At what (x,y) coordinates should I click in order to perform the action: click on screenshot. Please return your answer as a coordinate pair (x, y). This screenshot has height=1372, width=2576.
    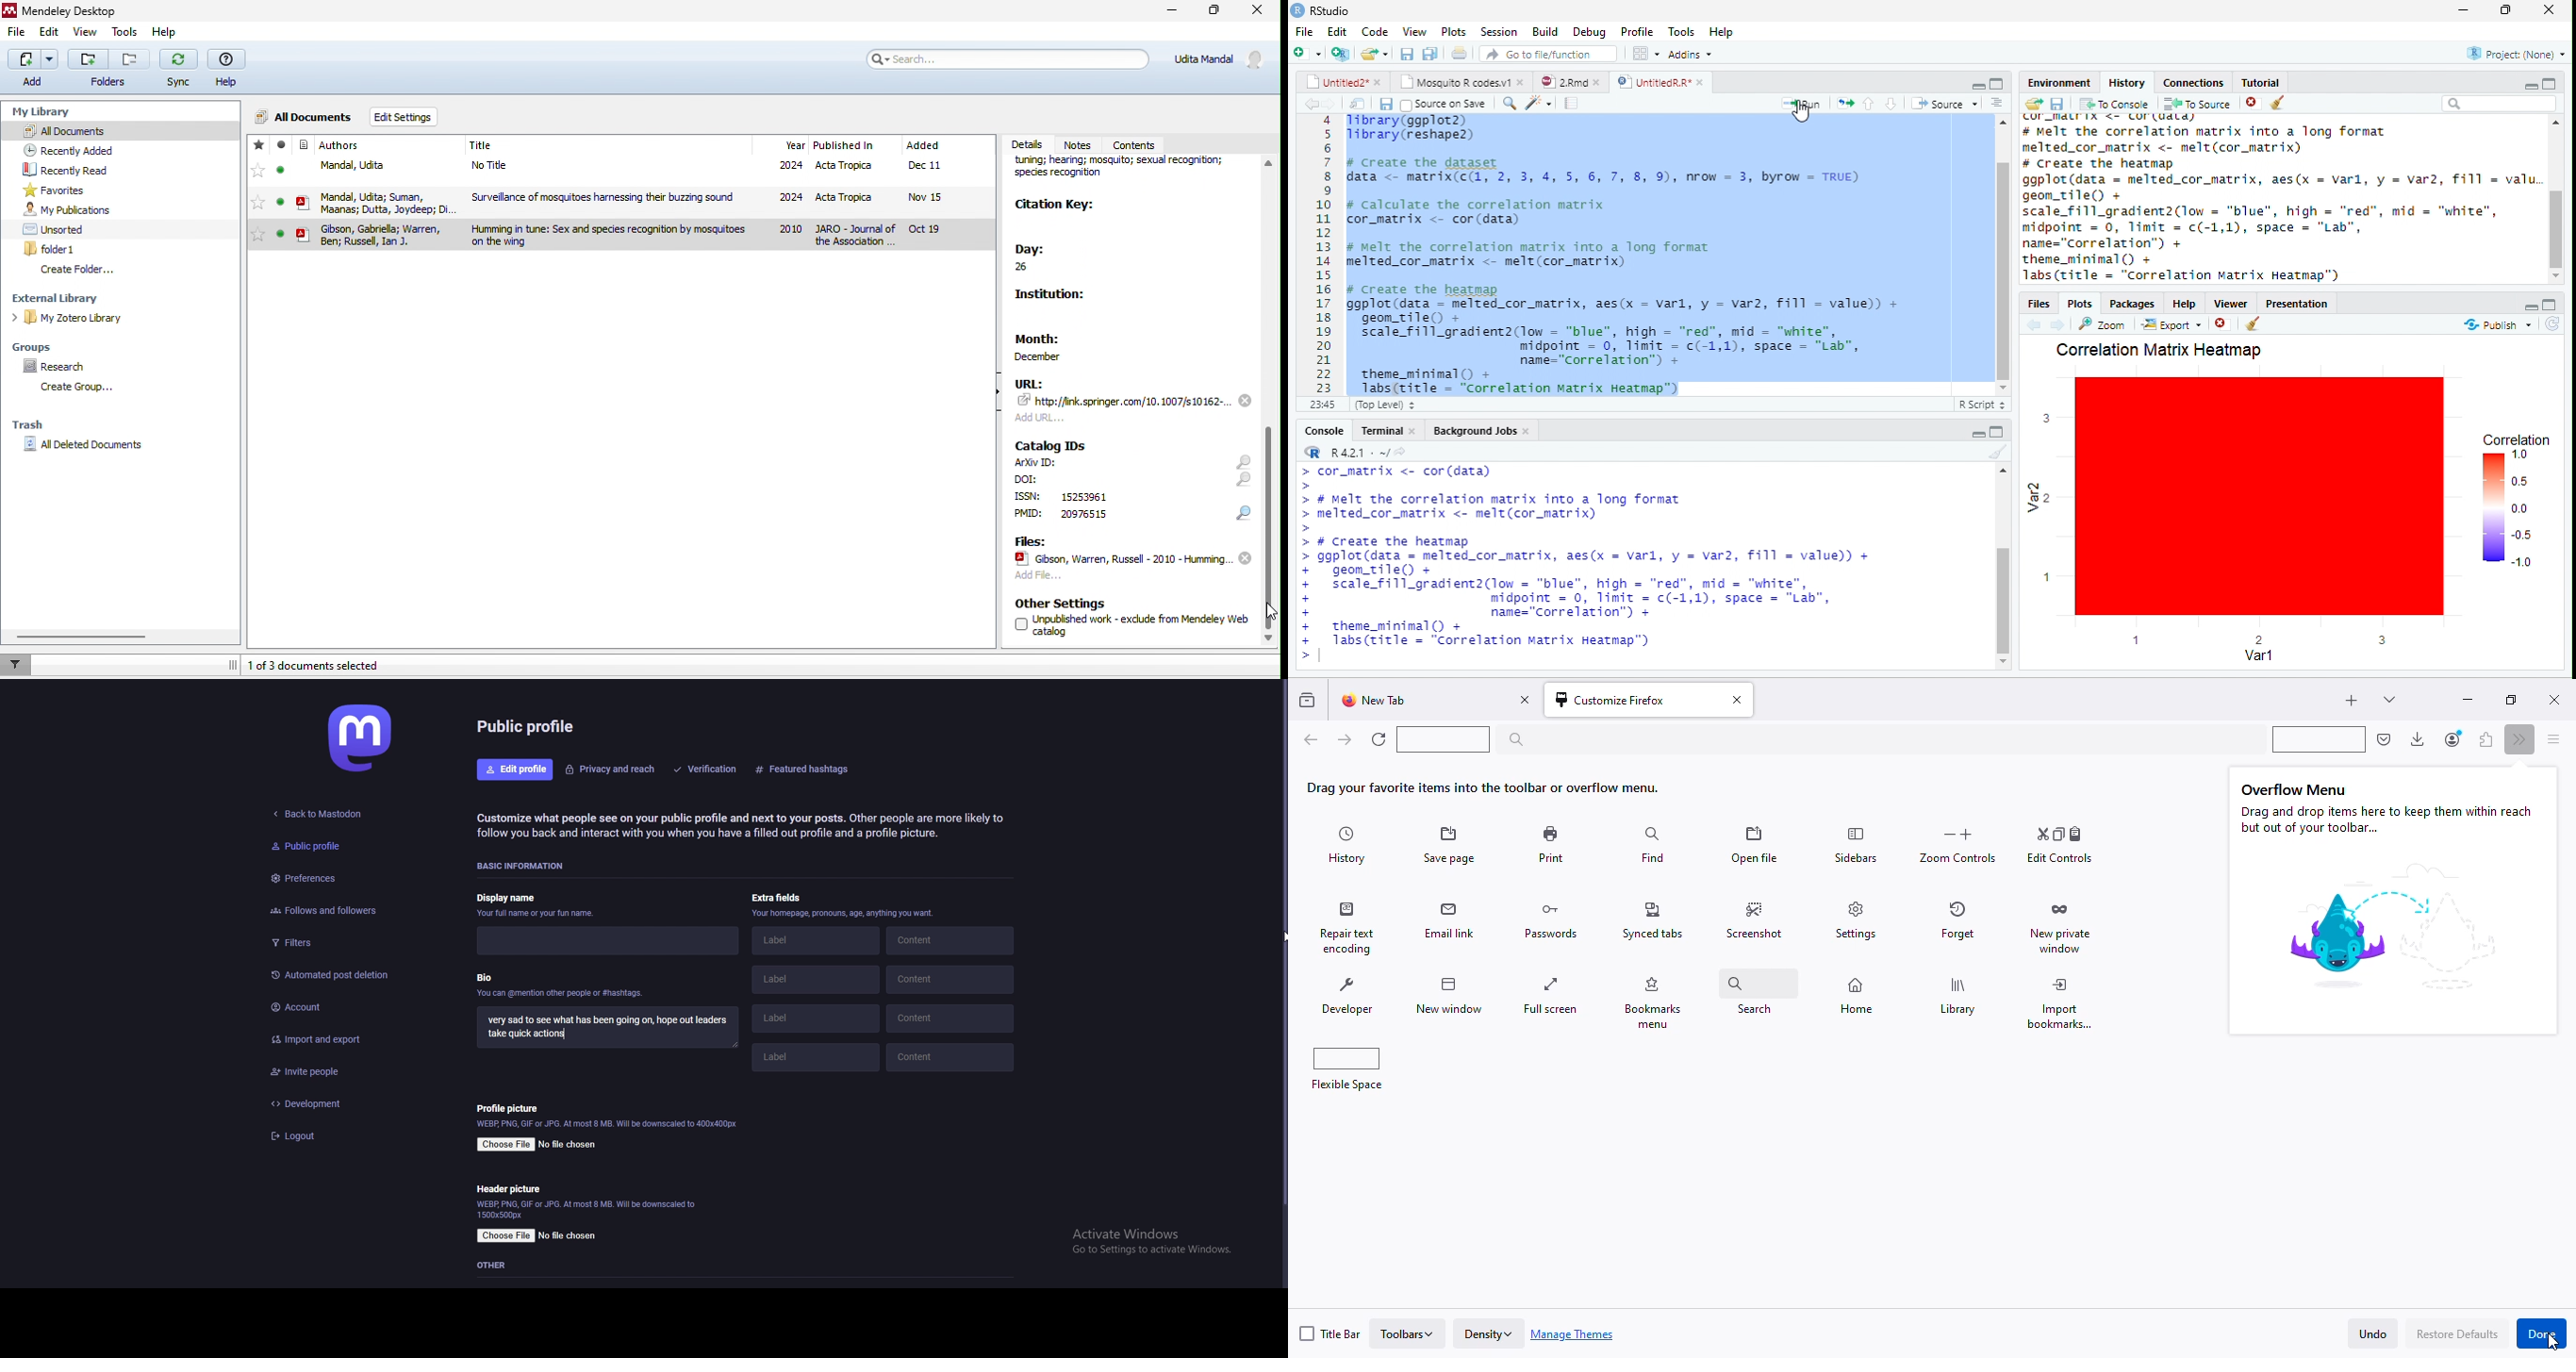
    Looking at the image, I should click on (1754, 921).